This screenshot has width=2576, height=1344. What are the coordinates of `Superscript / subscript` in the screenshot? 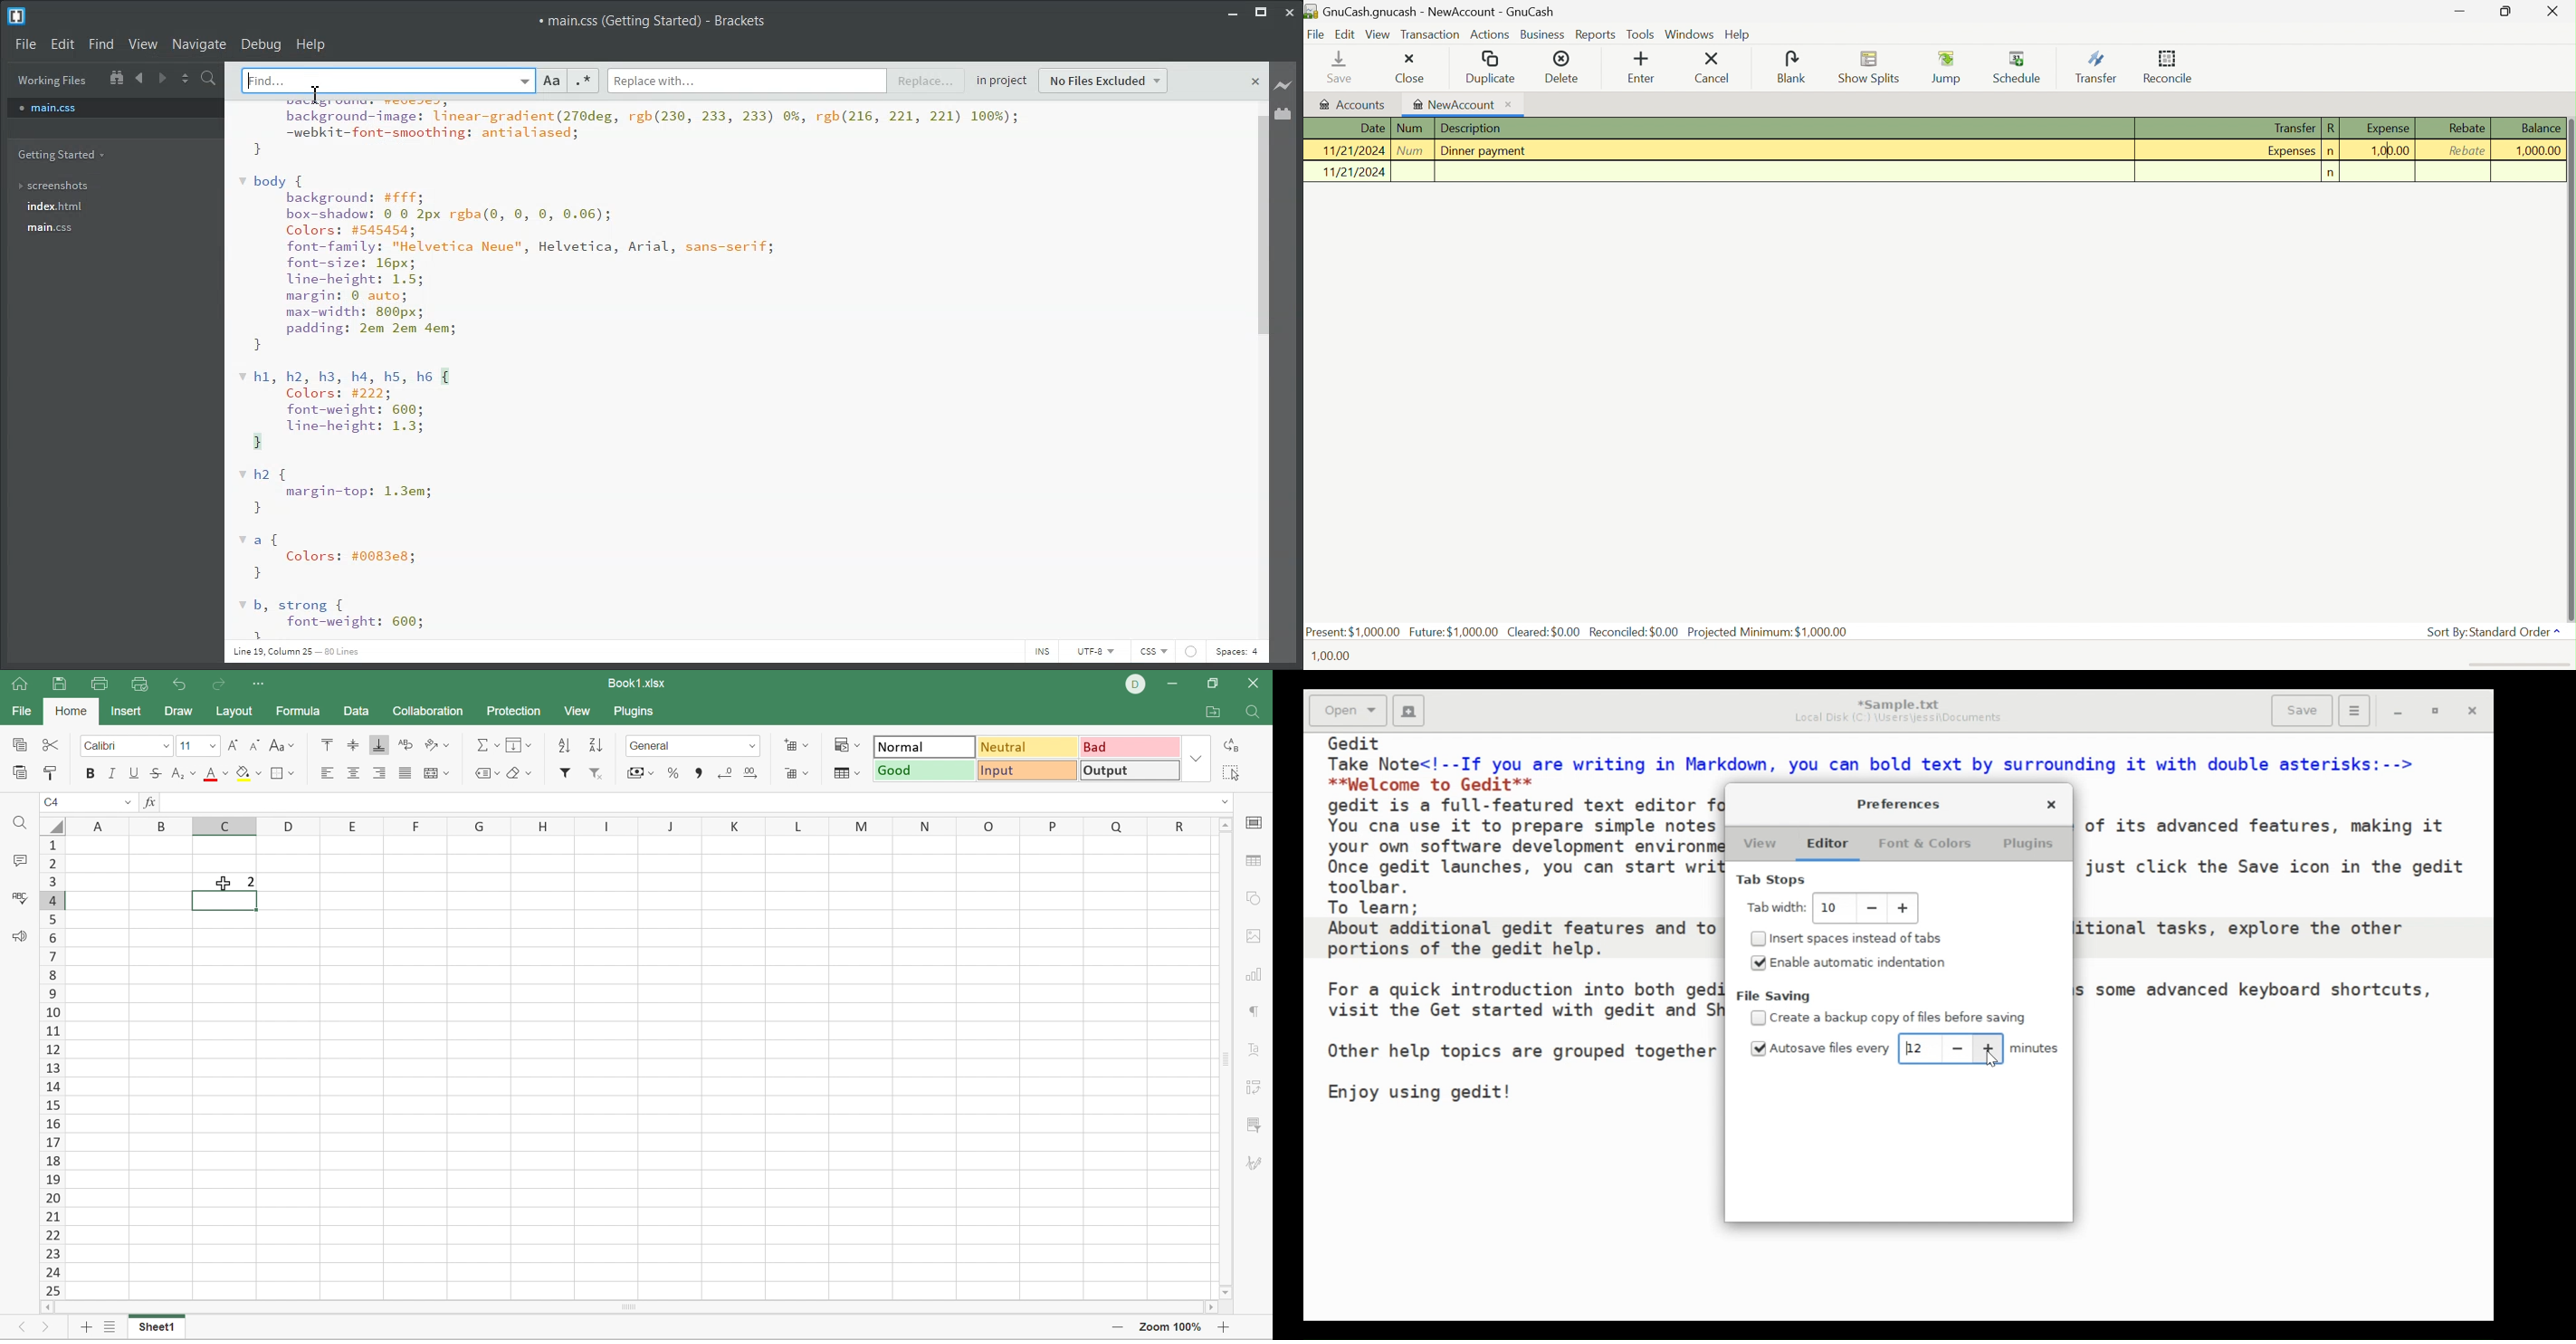 It's located at (182, 774).